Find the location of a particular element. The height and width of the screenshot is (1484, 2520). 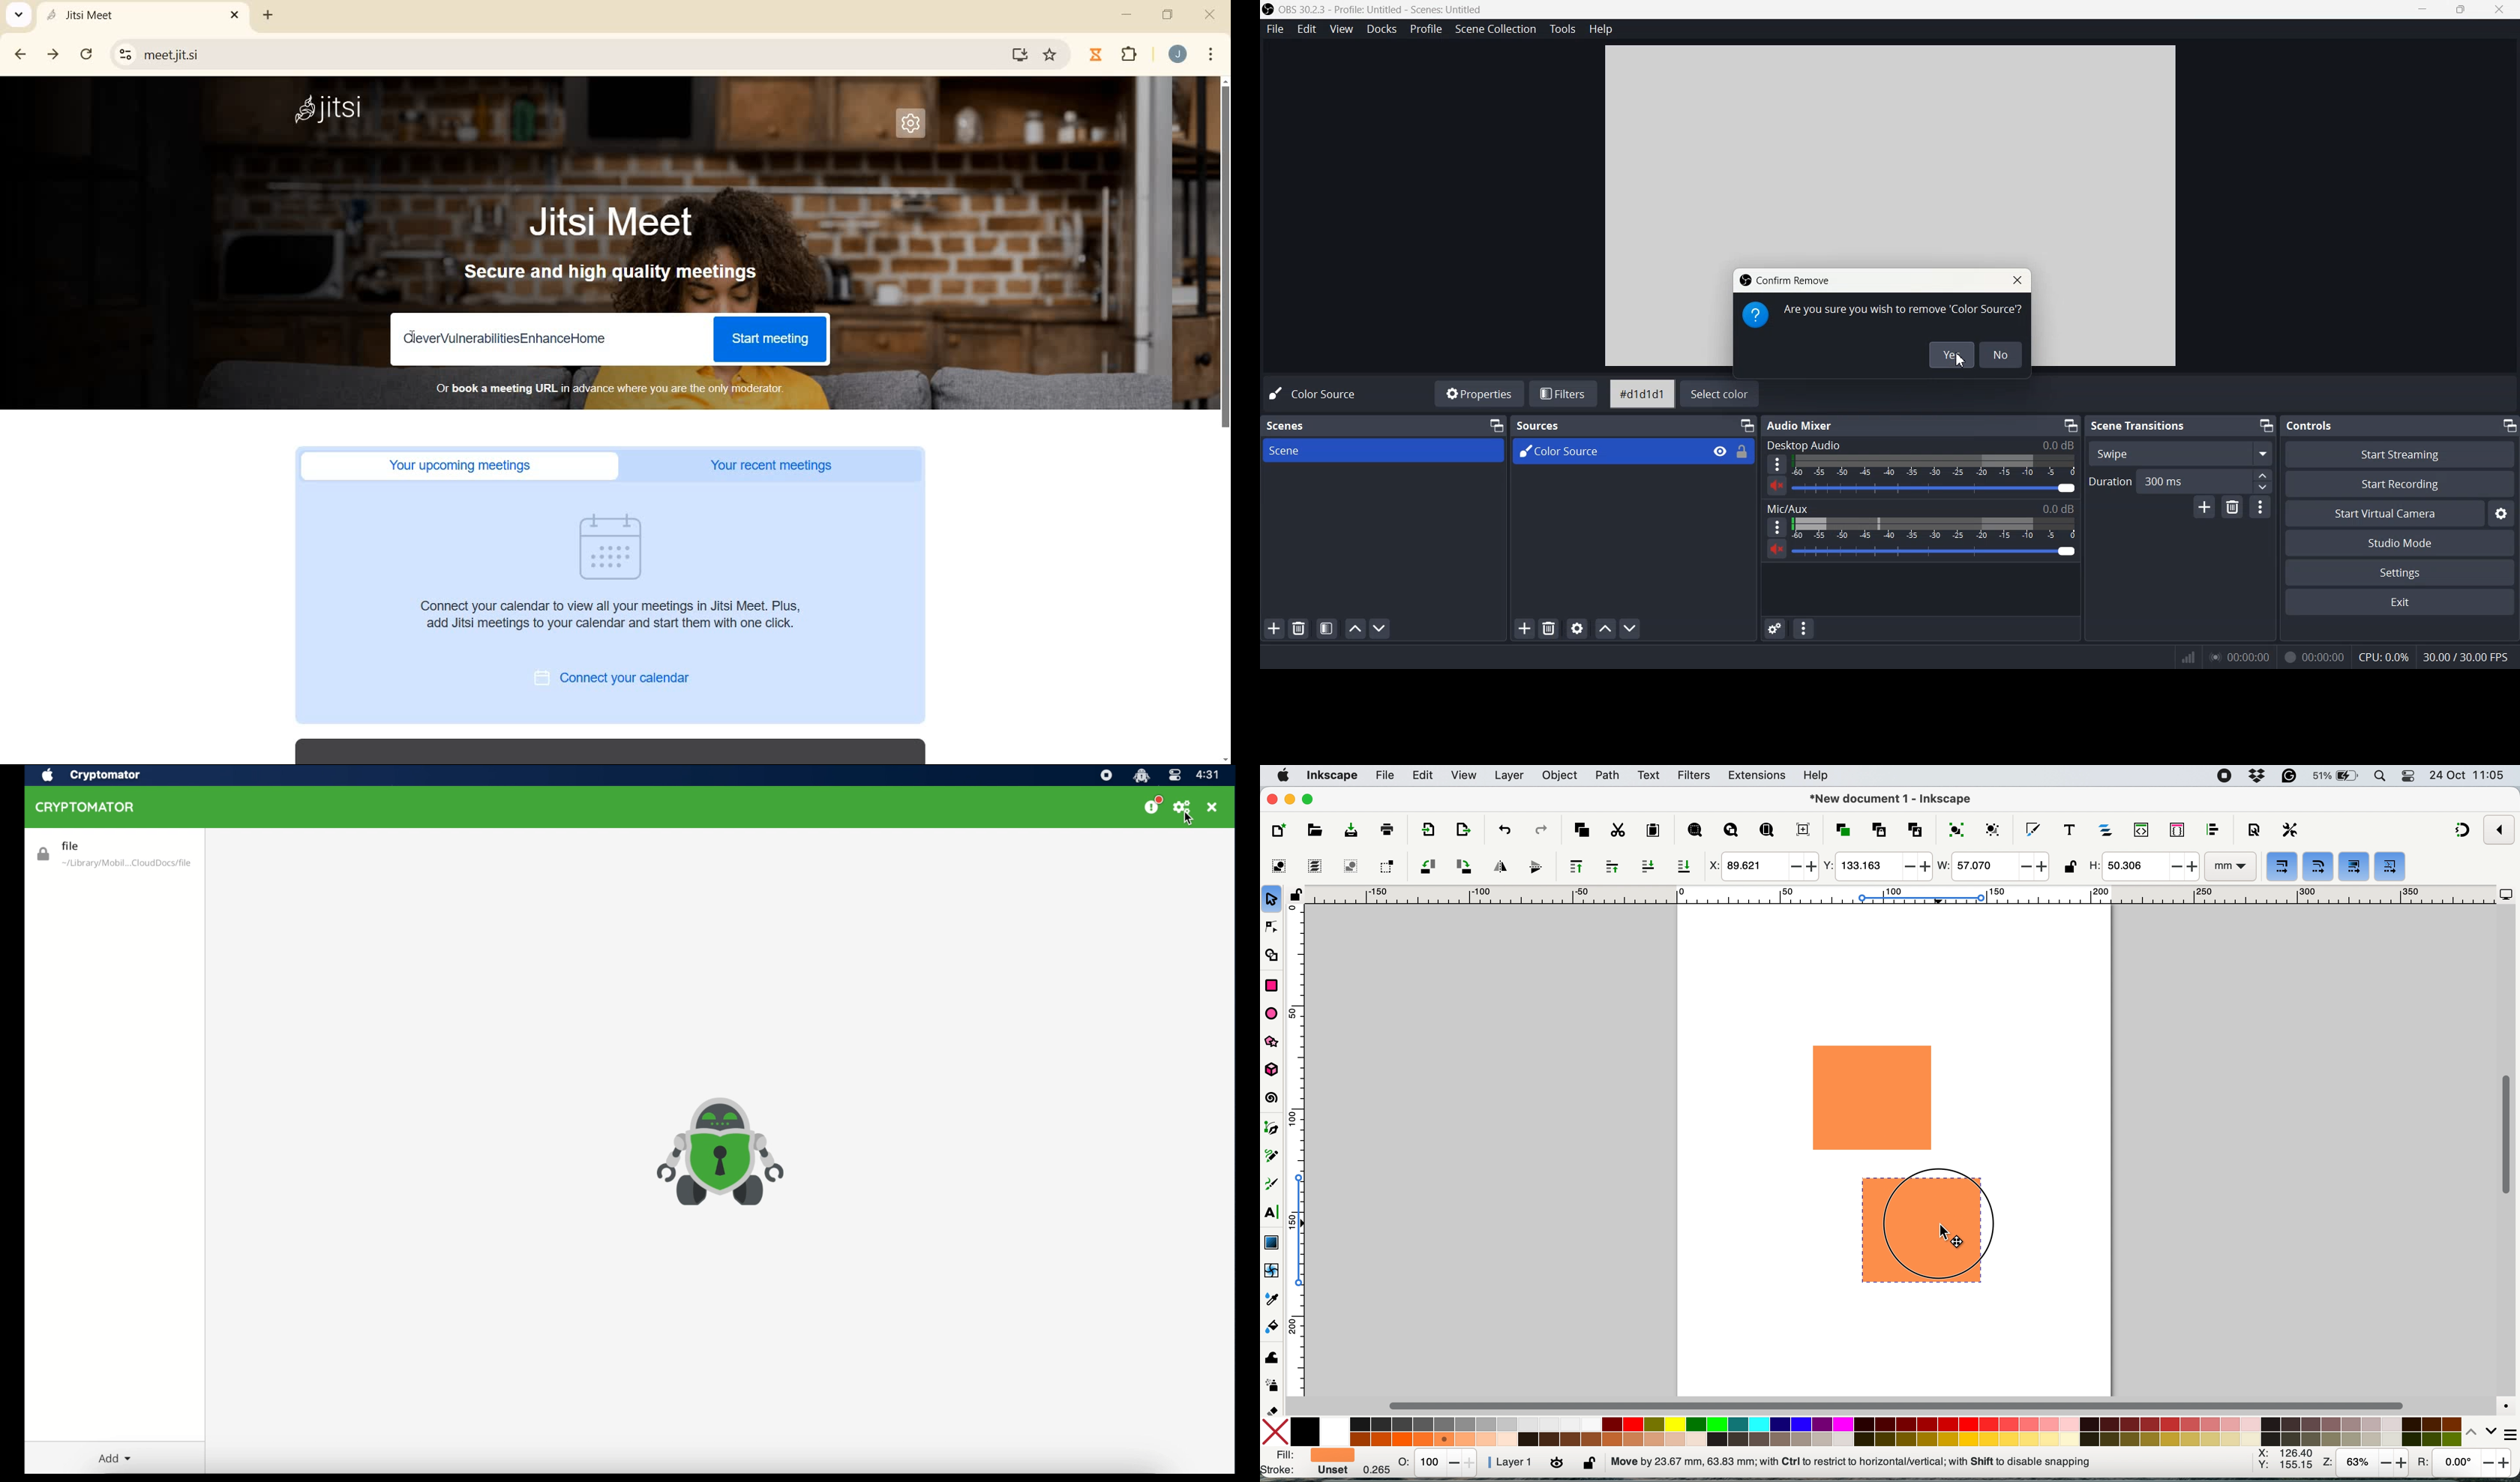

Add configurable Transition is located at coordinates (2203, 507).